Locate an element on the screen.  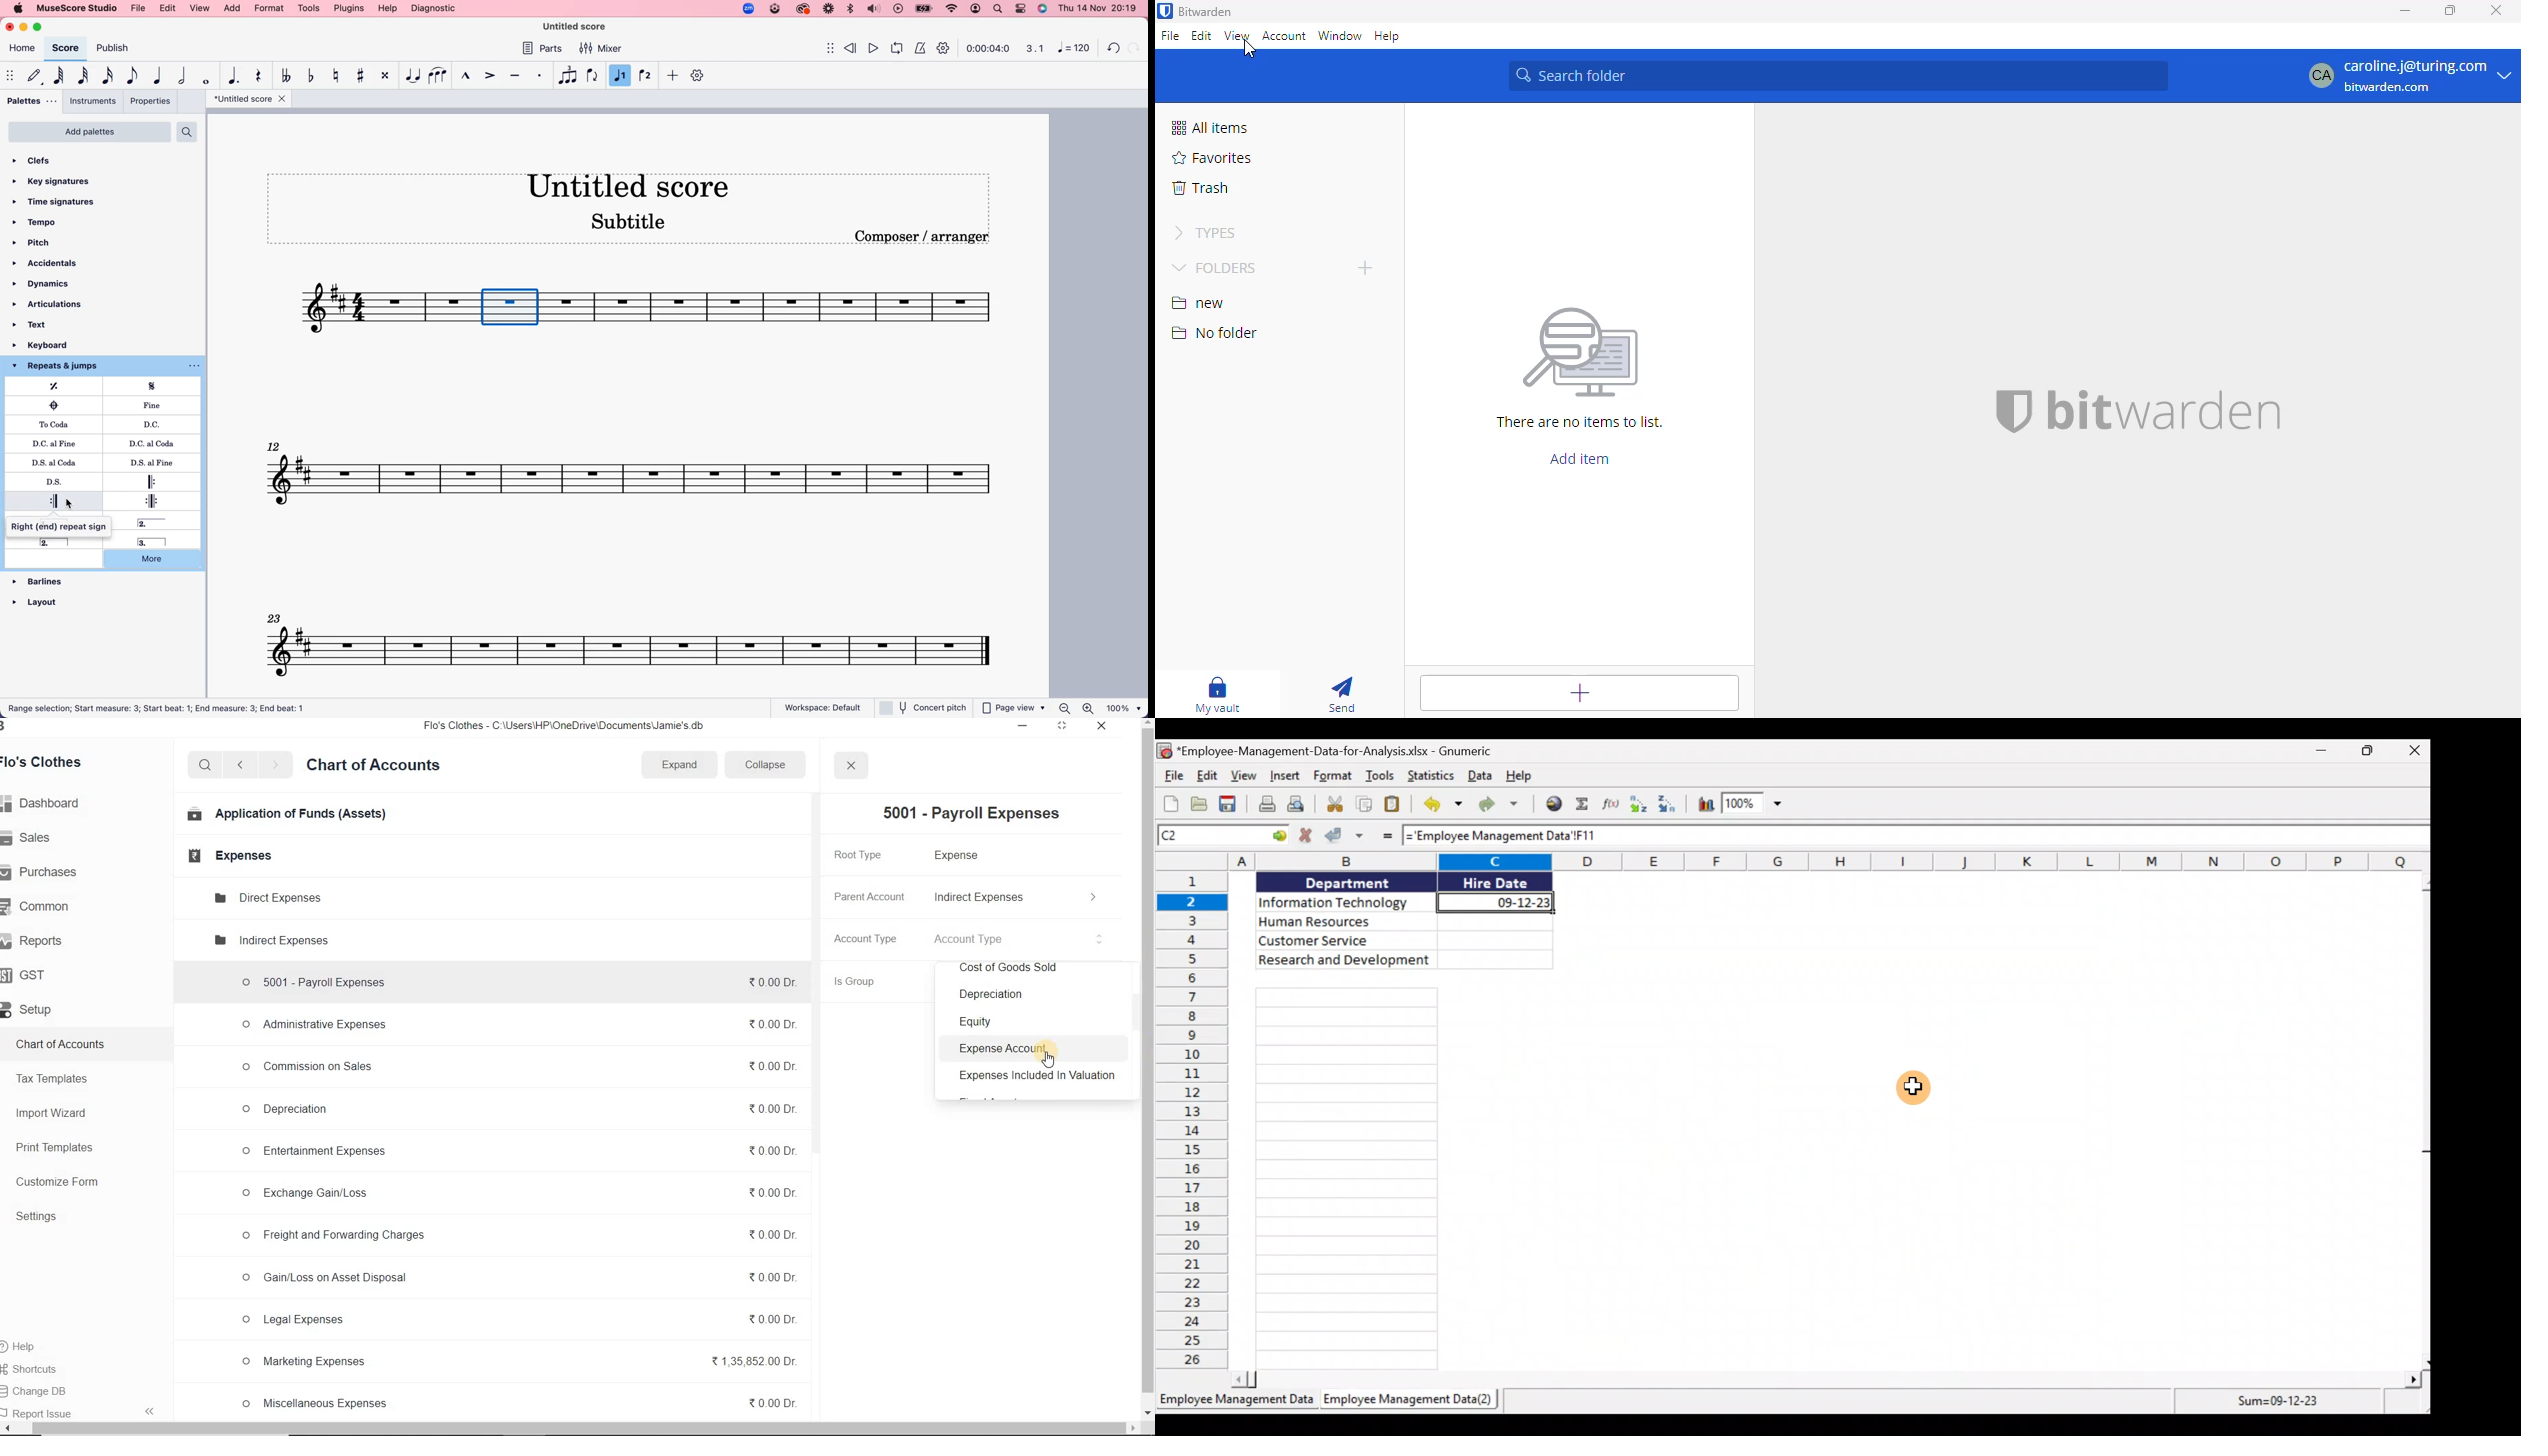
clefs is located at coordinates (49, 162).